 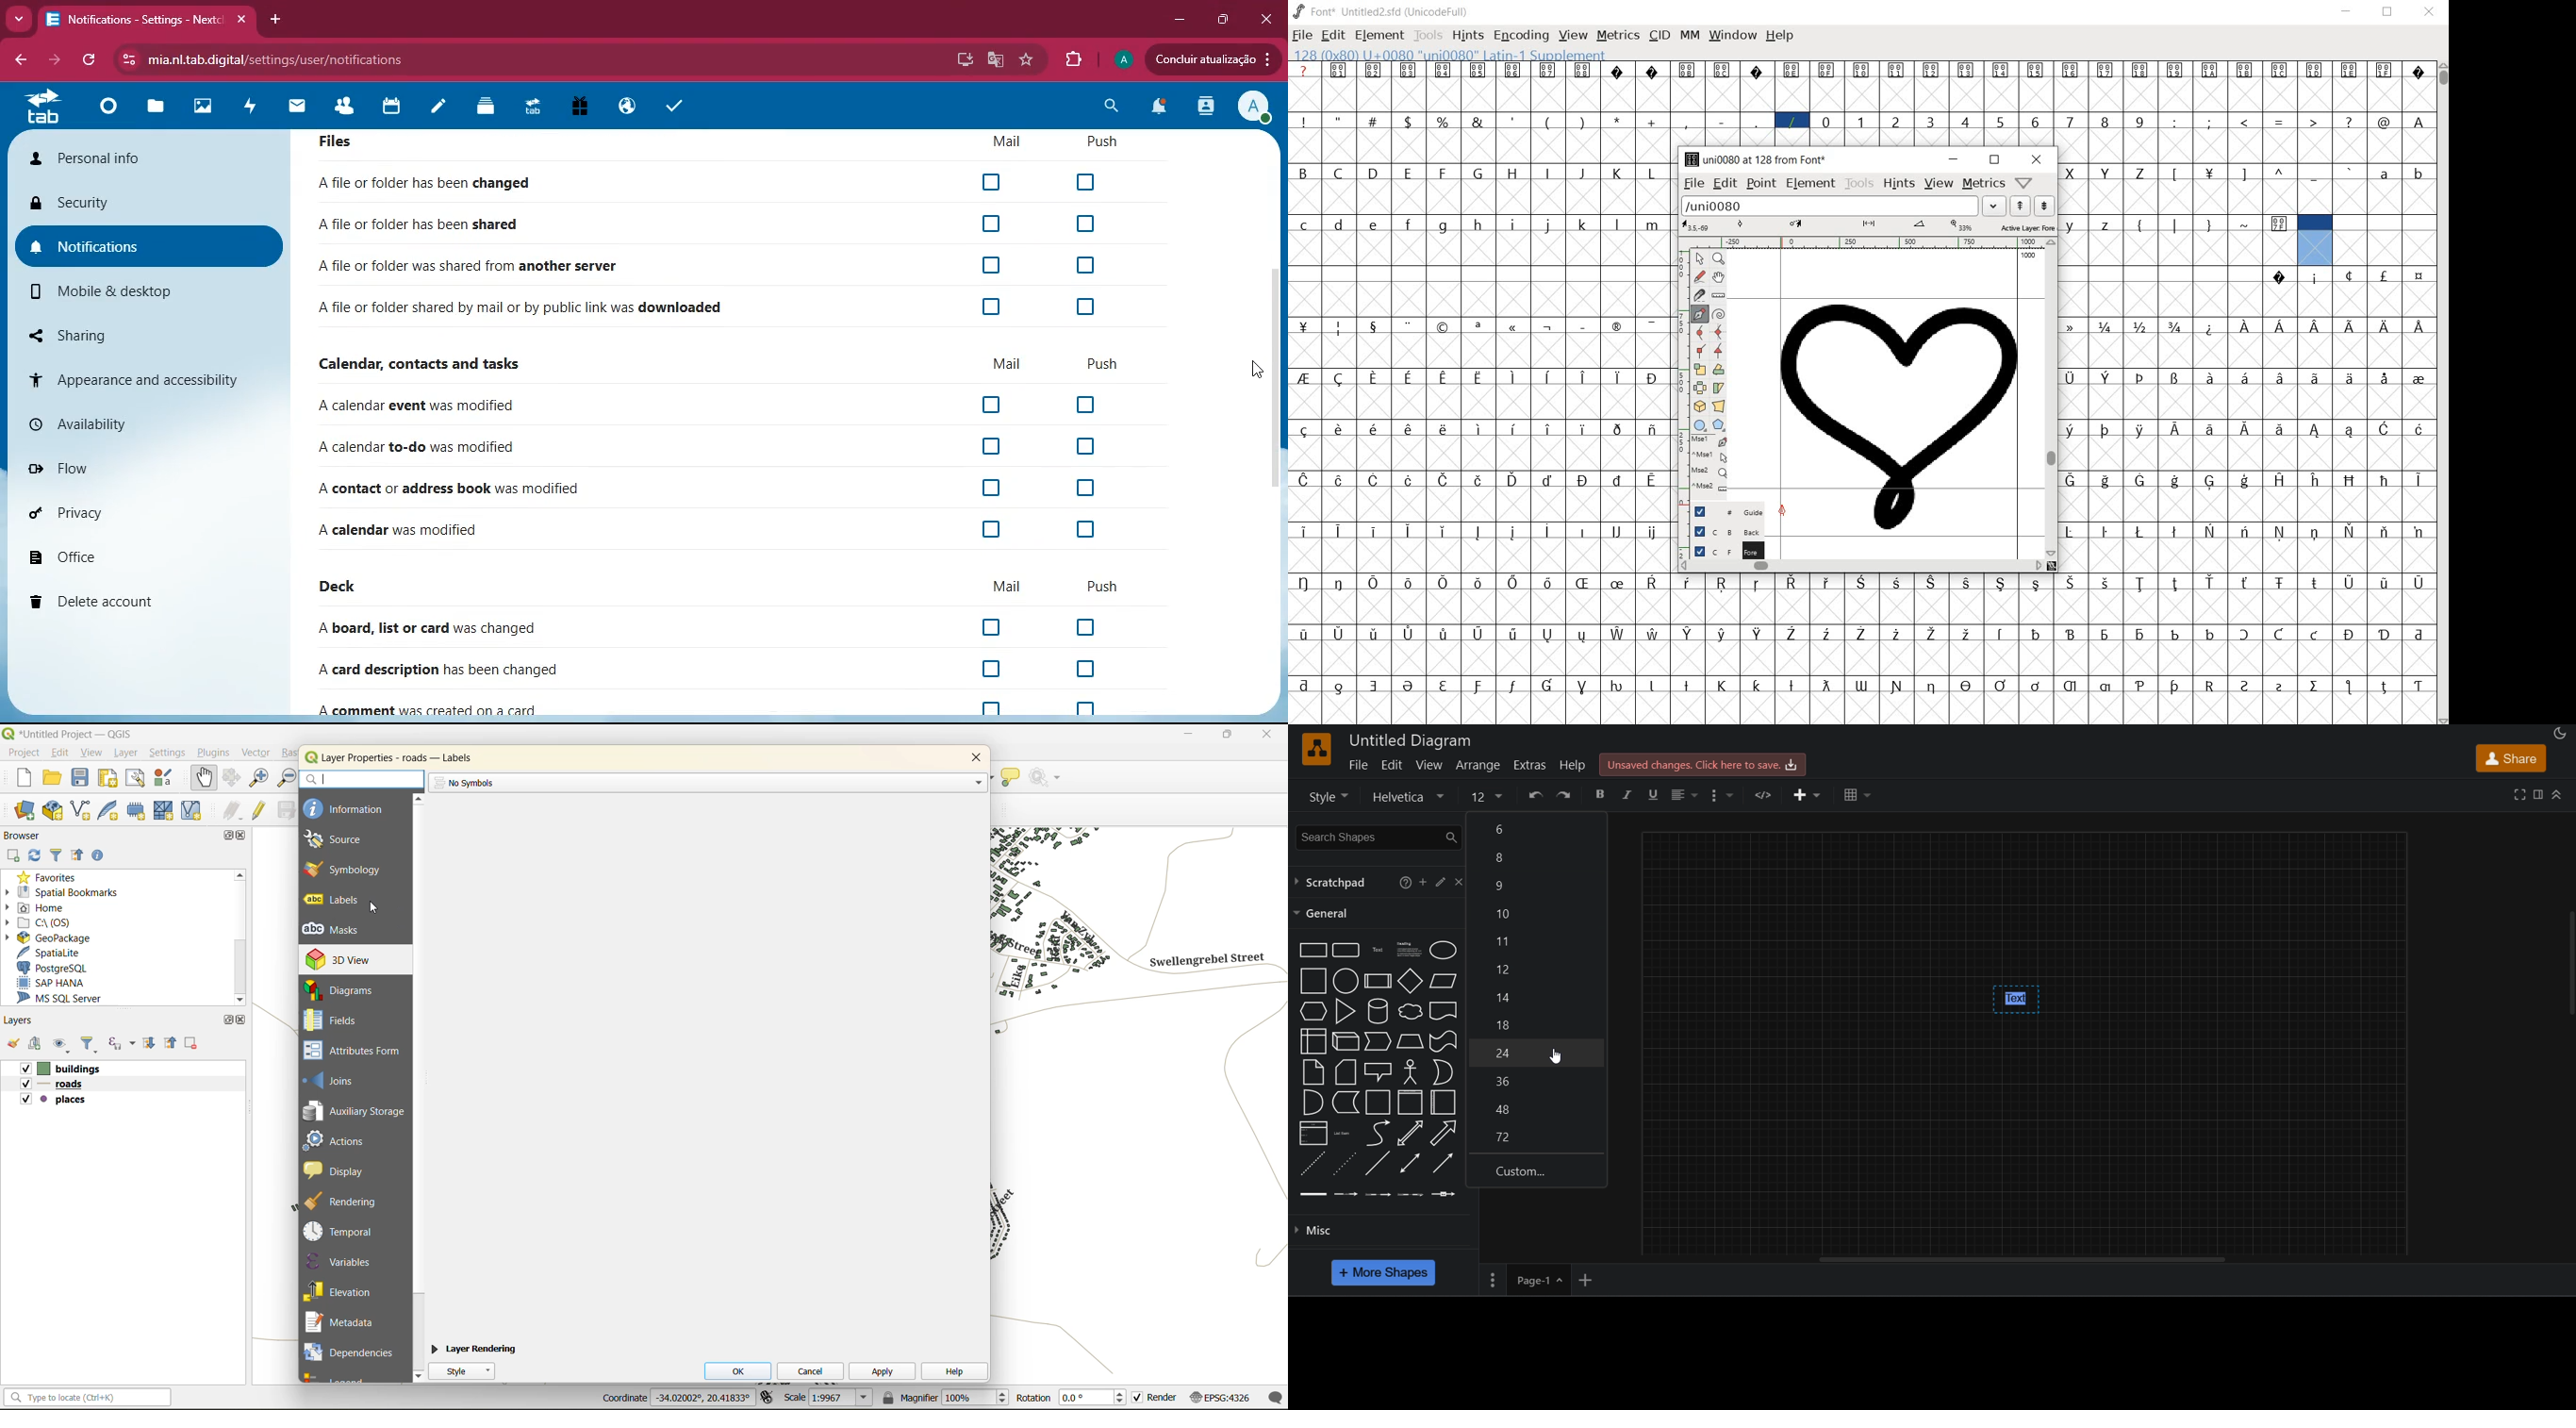 What do you see at coordinates (1332, 882) in the screenshot?
I see `scratchpad` at bounding box center [1332, 882].